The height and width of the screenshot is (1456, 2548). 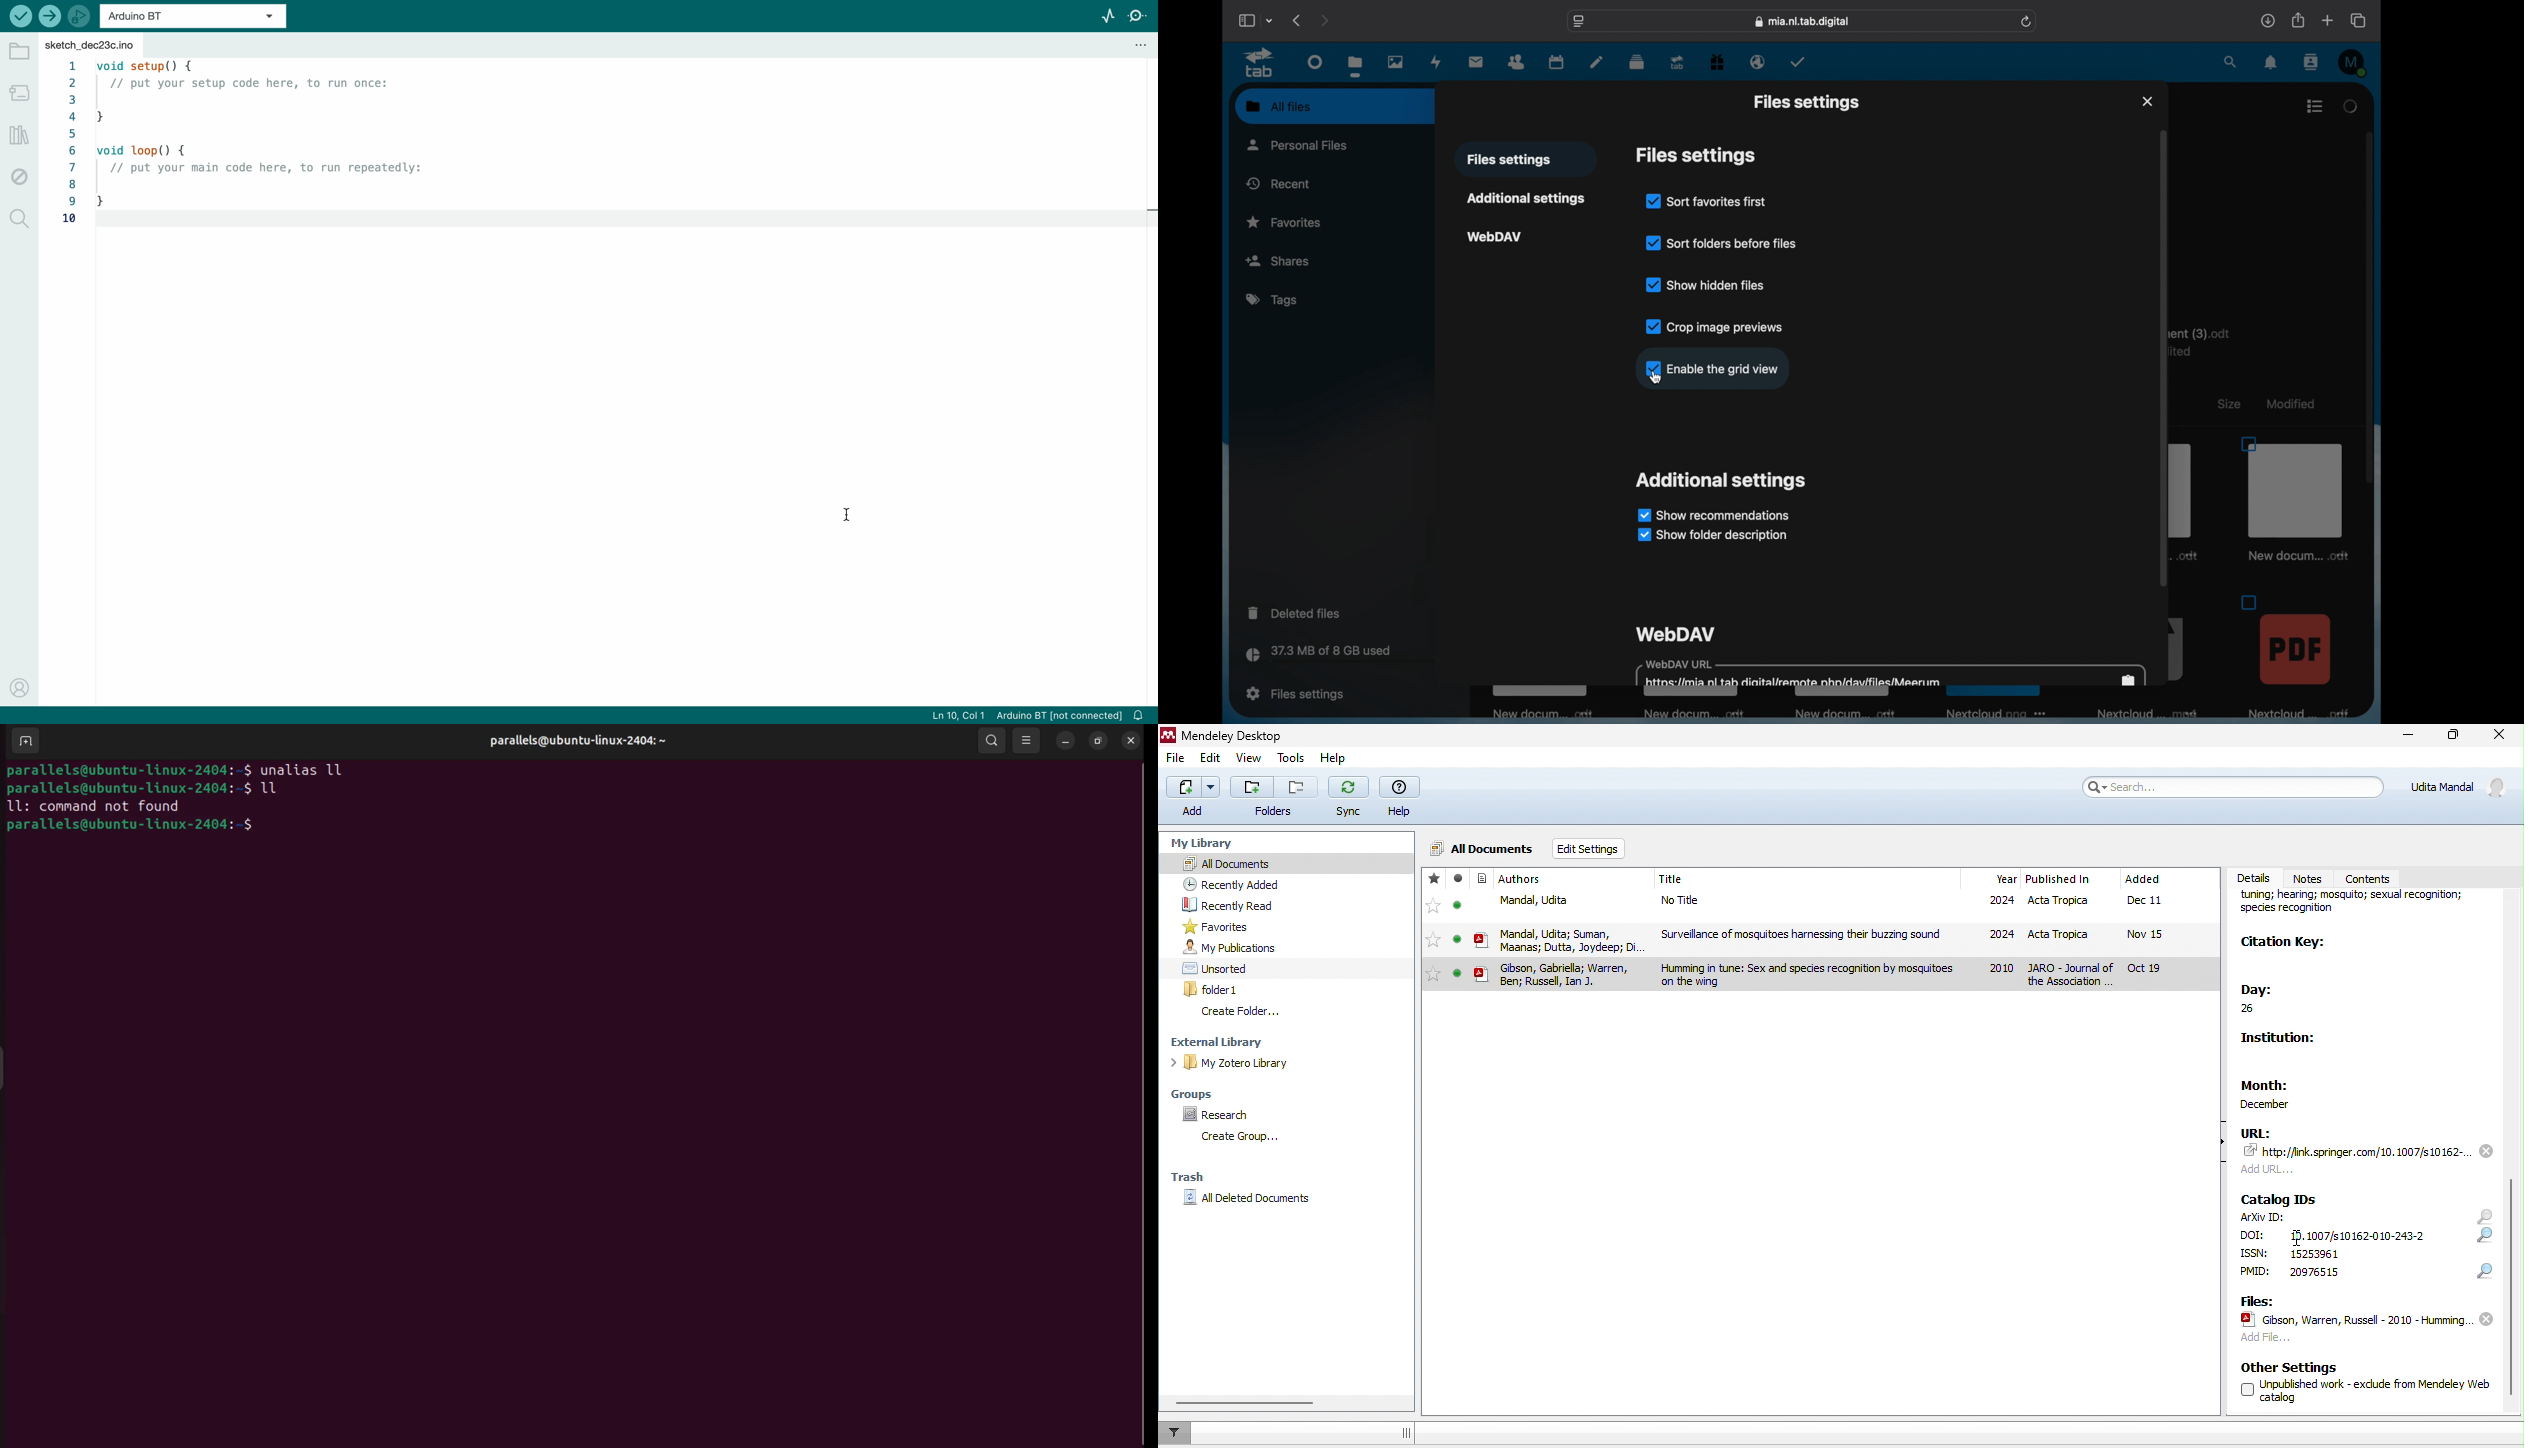 What do you see at coordinates (1299, 260) in the screenshot?
I see `shares` at bounding box center [1299, 260].